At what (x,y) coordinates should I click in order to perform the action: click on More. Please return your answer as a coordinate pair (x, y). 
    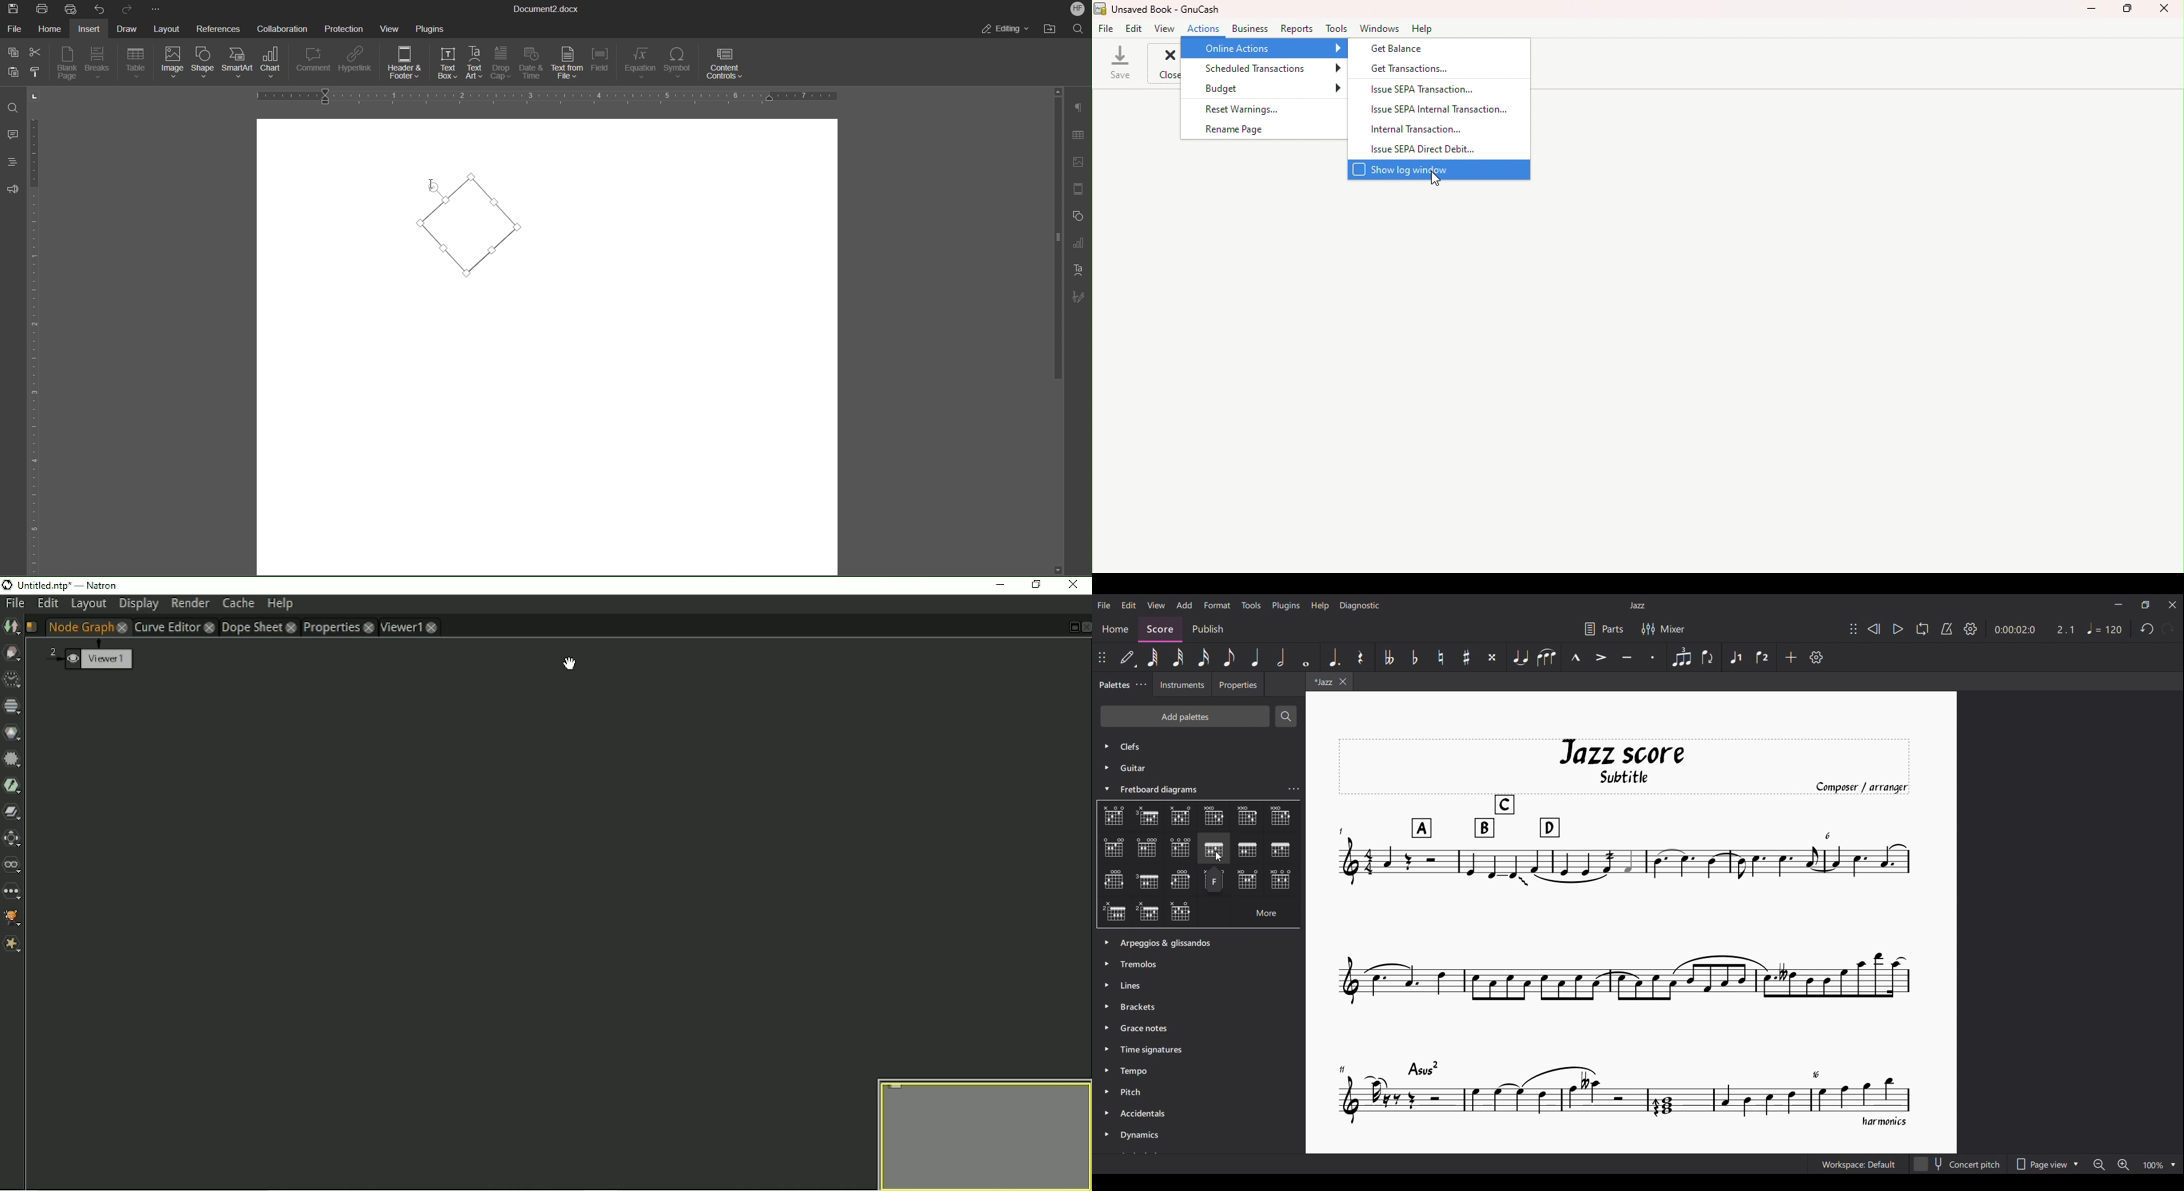
    Looking at the image, I should click on (156, 8).